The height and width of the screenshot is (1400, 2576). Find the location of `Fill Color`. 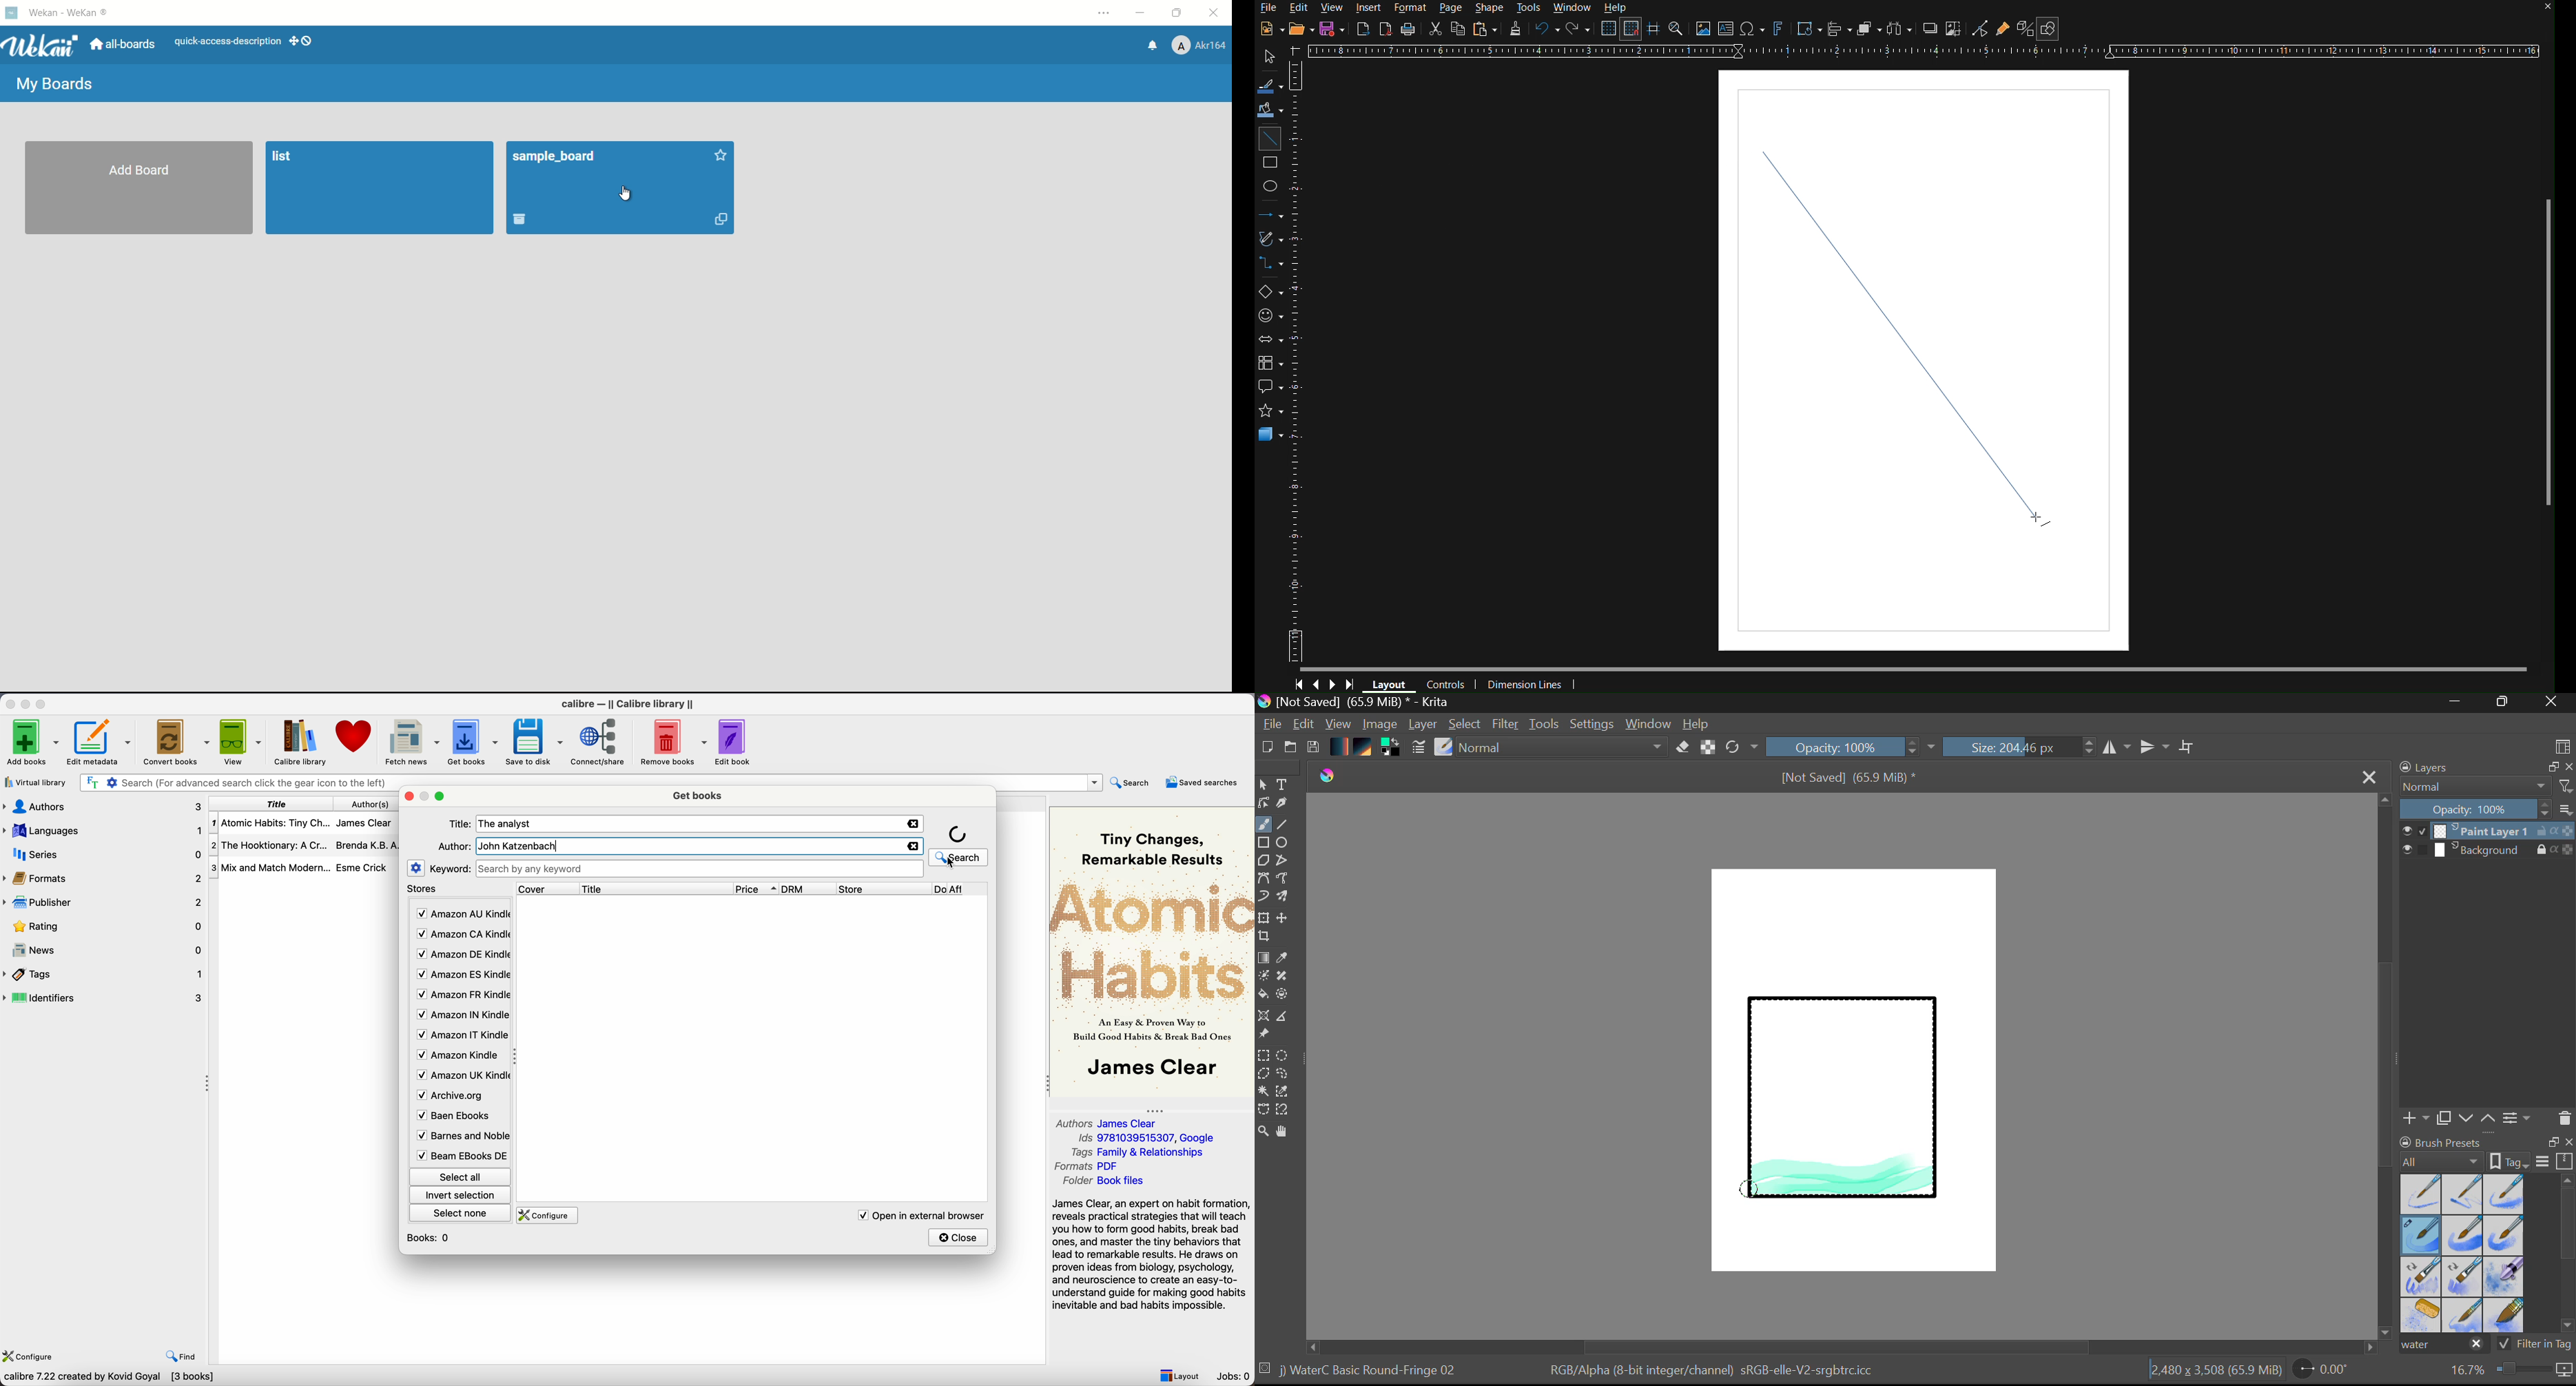

Fill Color is located at coordinates (1272, 111).